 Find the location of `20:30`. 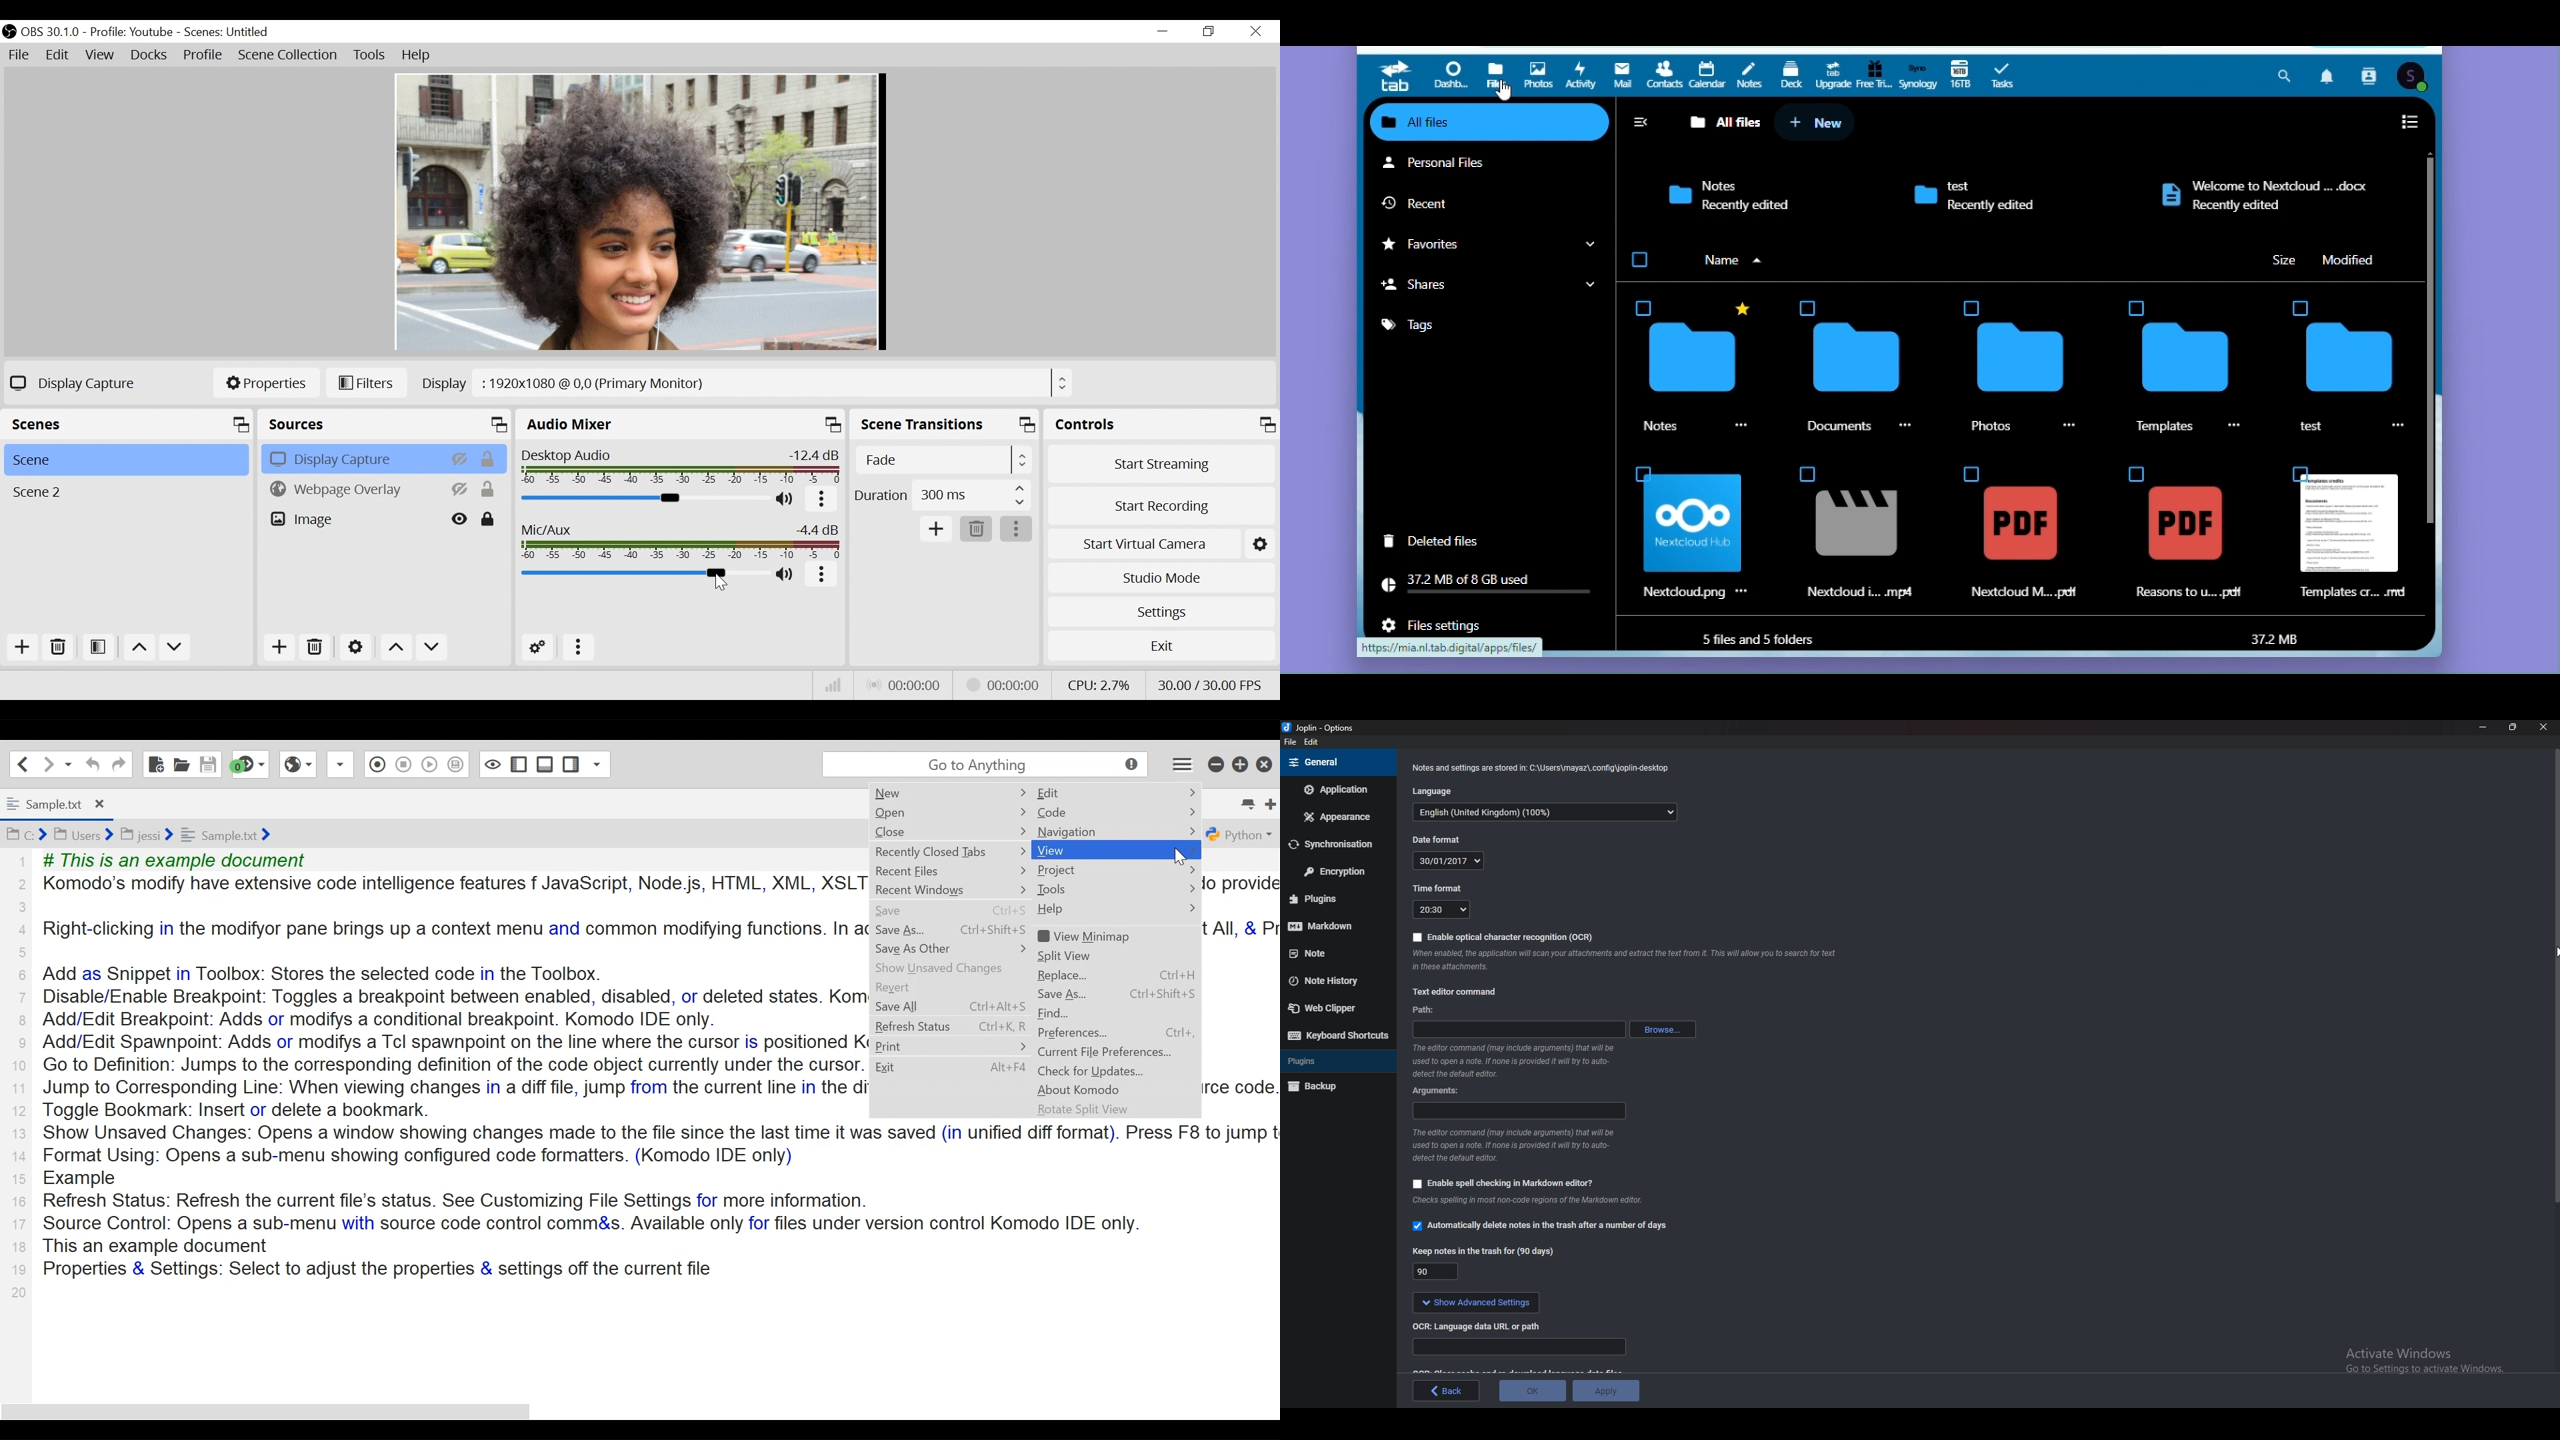

20:30 is located at coordinates (1441, 908).